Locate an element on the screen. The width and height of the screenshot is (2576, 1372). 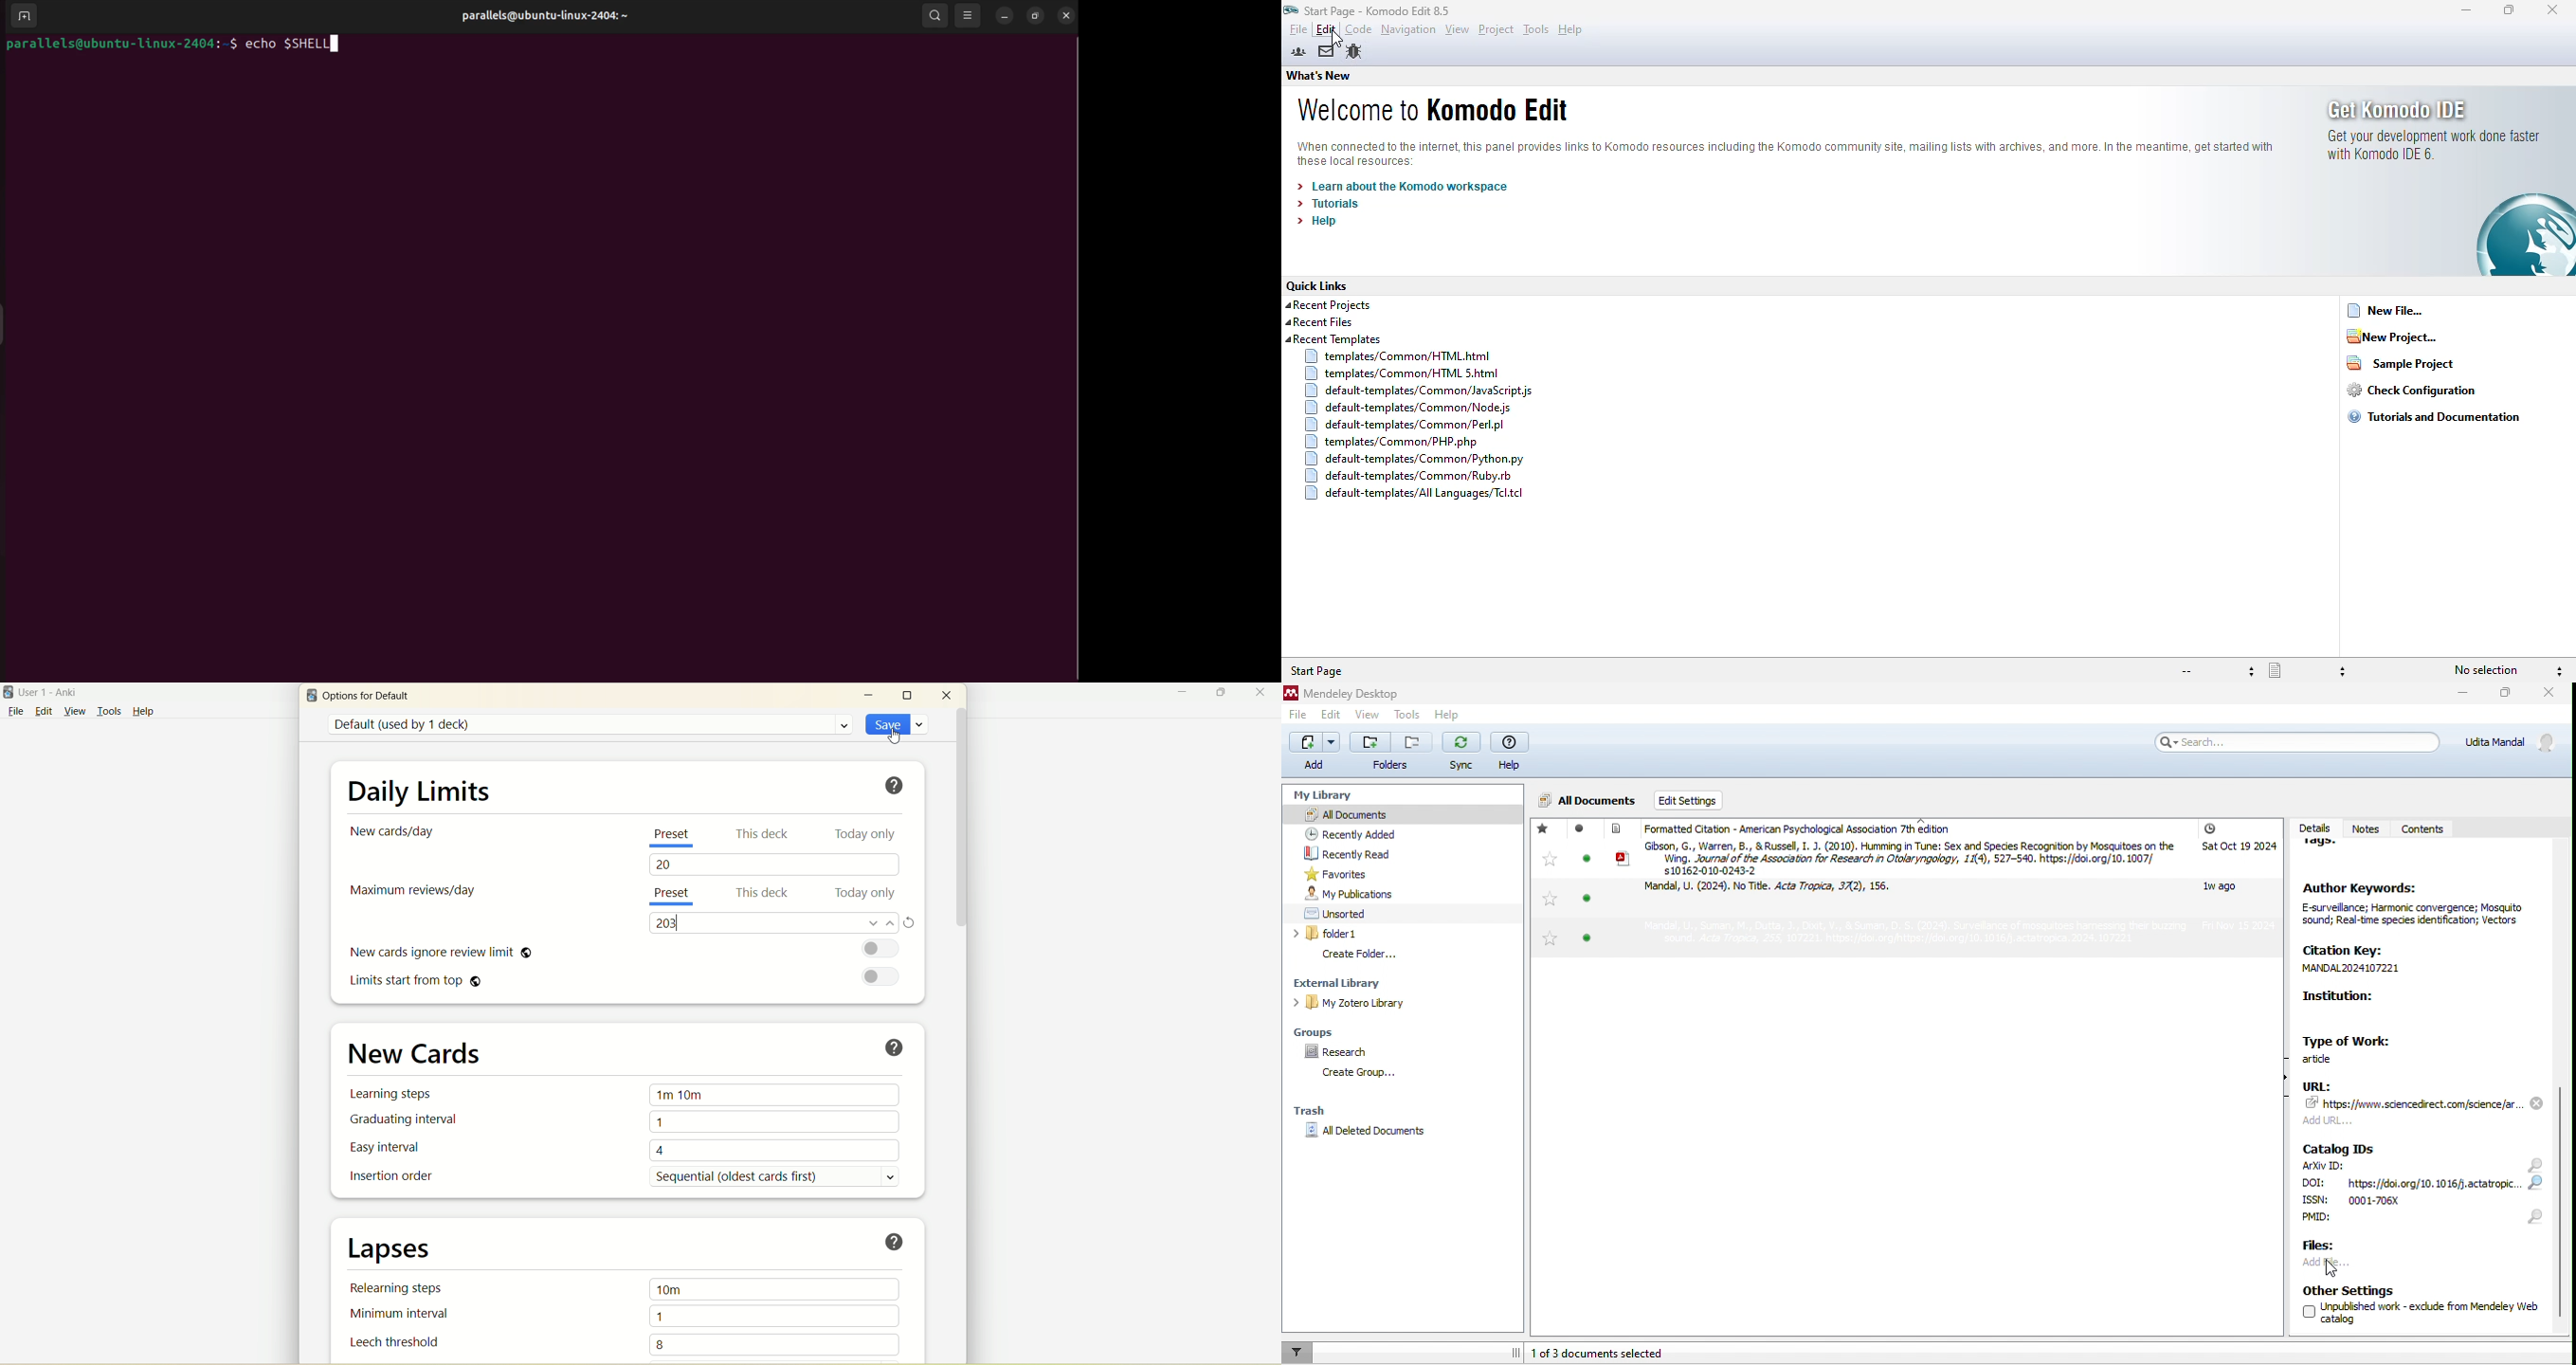
minimize is located at coordinates (1182, 691).